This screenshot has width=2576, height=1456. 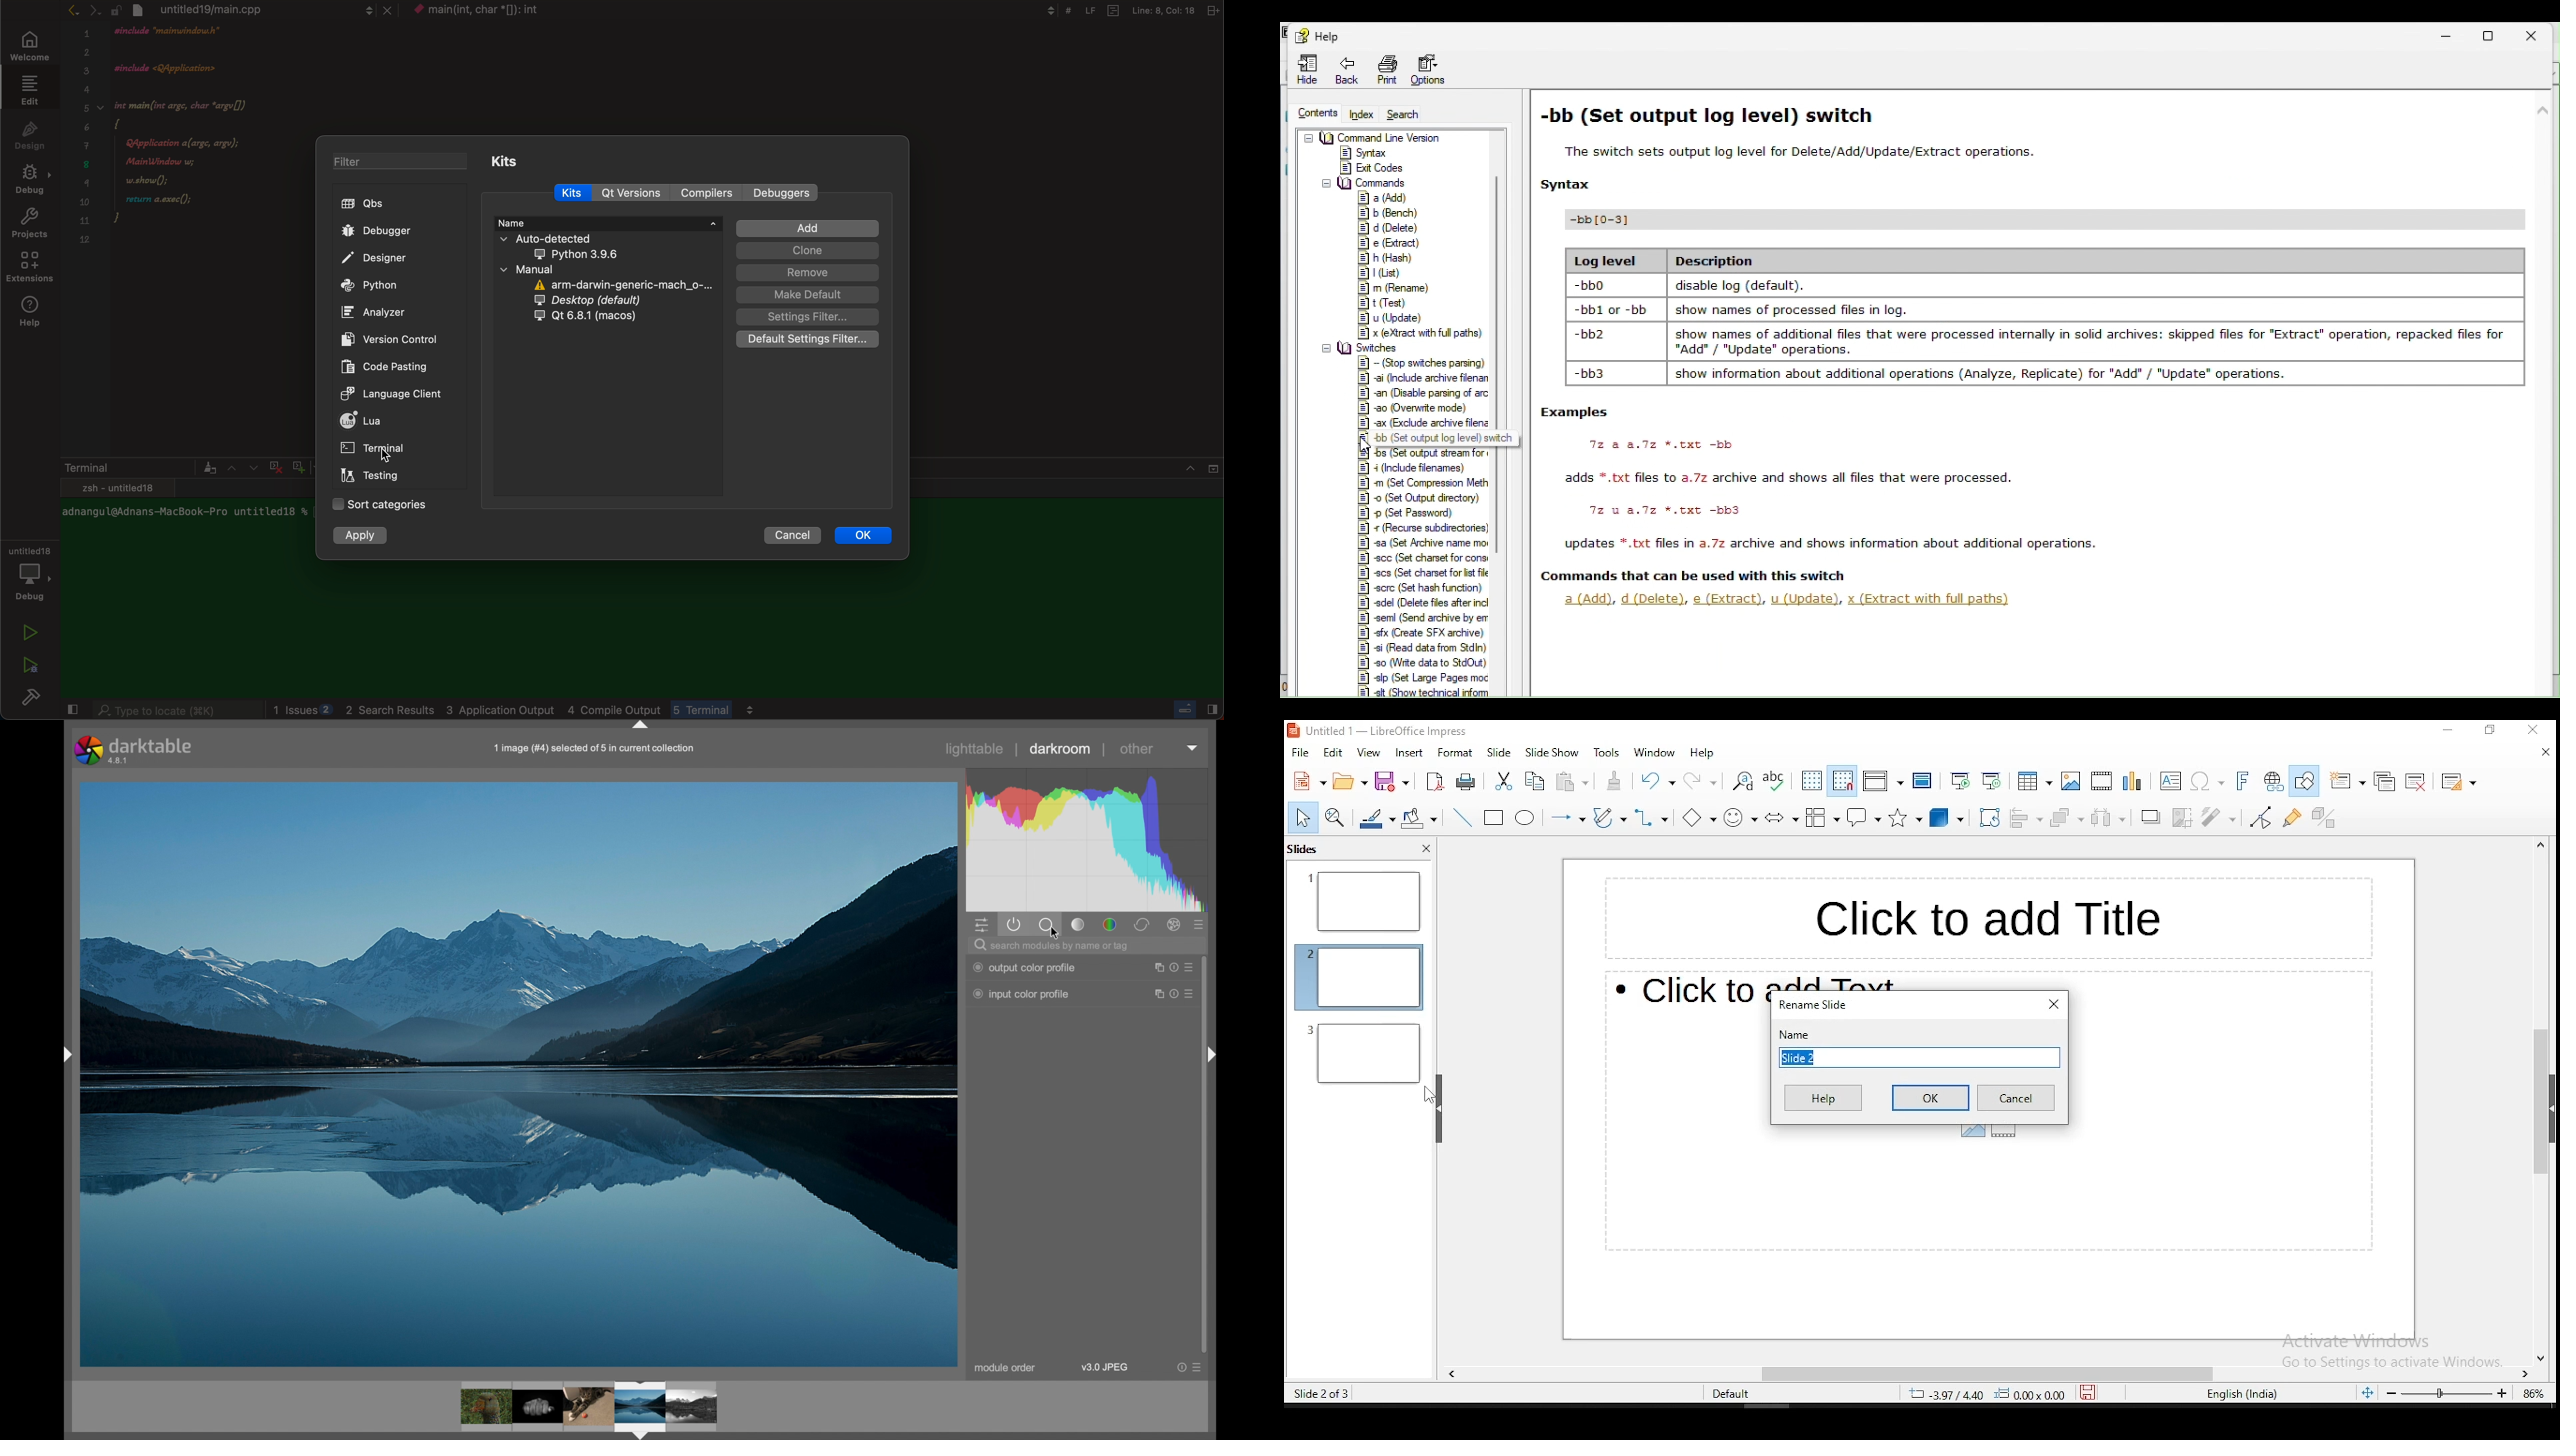 What do you see at coordinates (2028, 817) in the screenshot?
I see `align objects` at bounding box center [2028, 817].